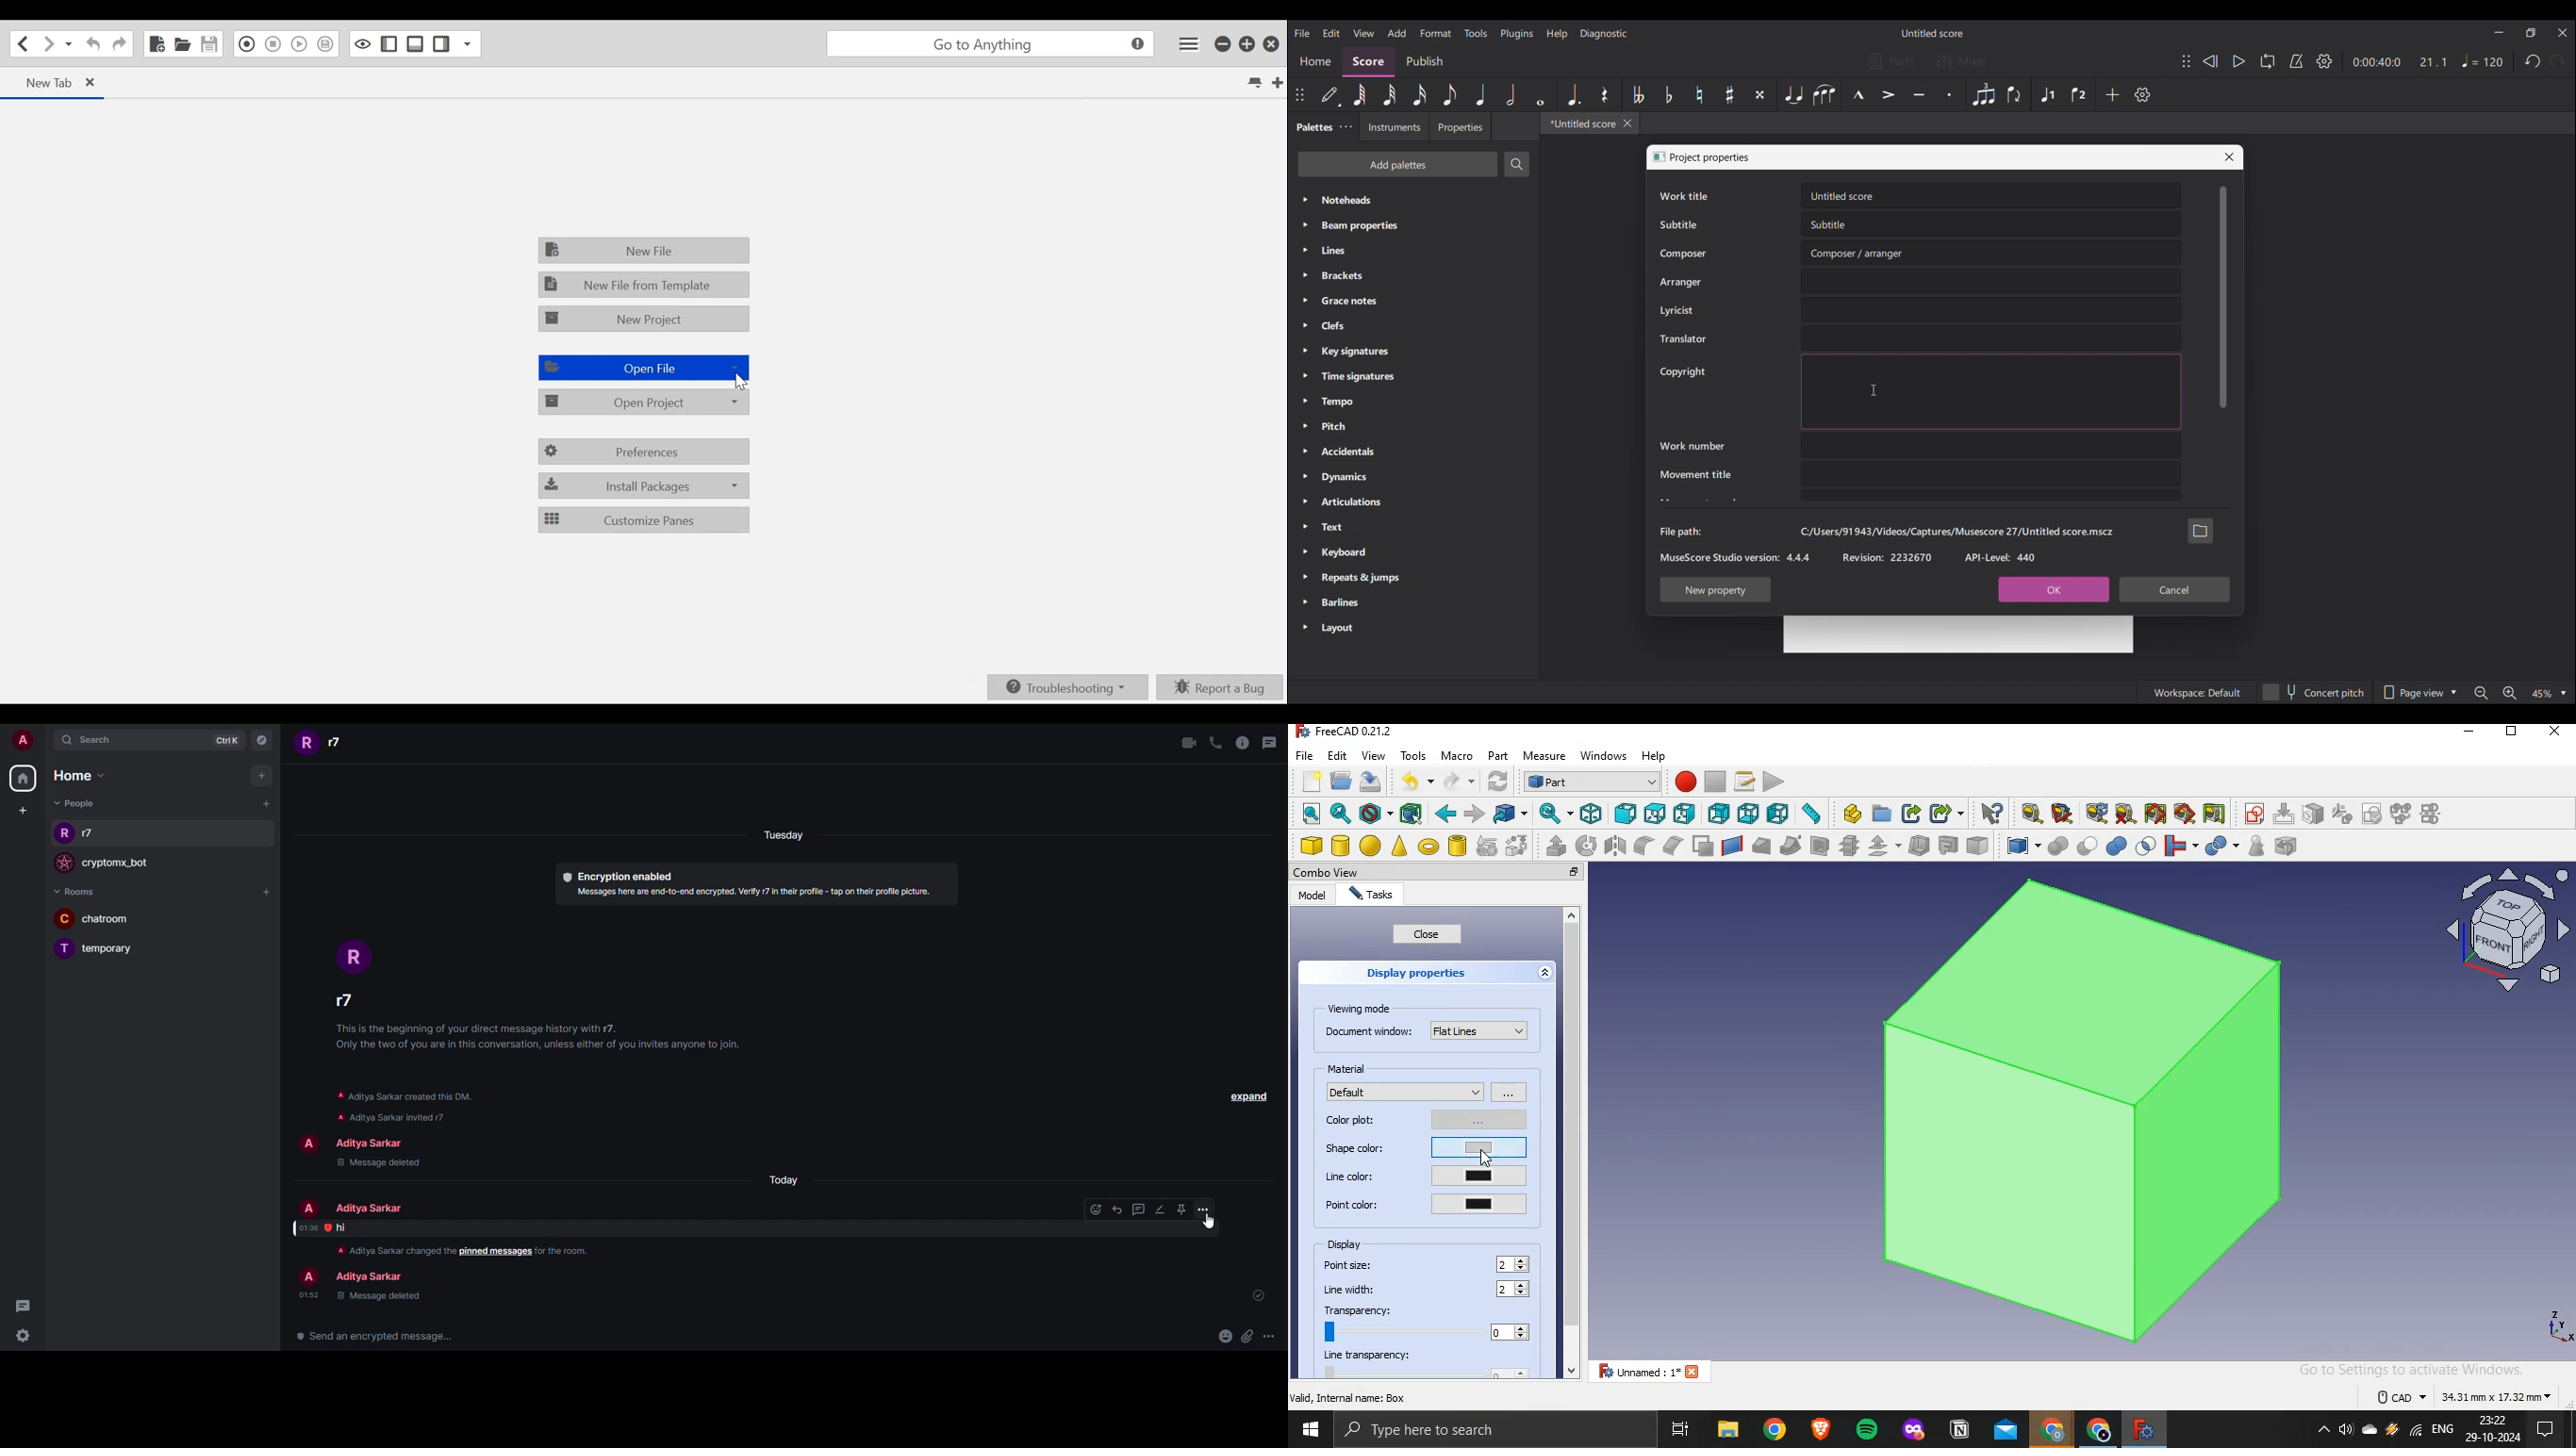 This screenshot has height=1456, width=2576. Describe the element at coordinates (1261, 1297) in the screenshot. I see `sent` at that location.